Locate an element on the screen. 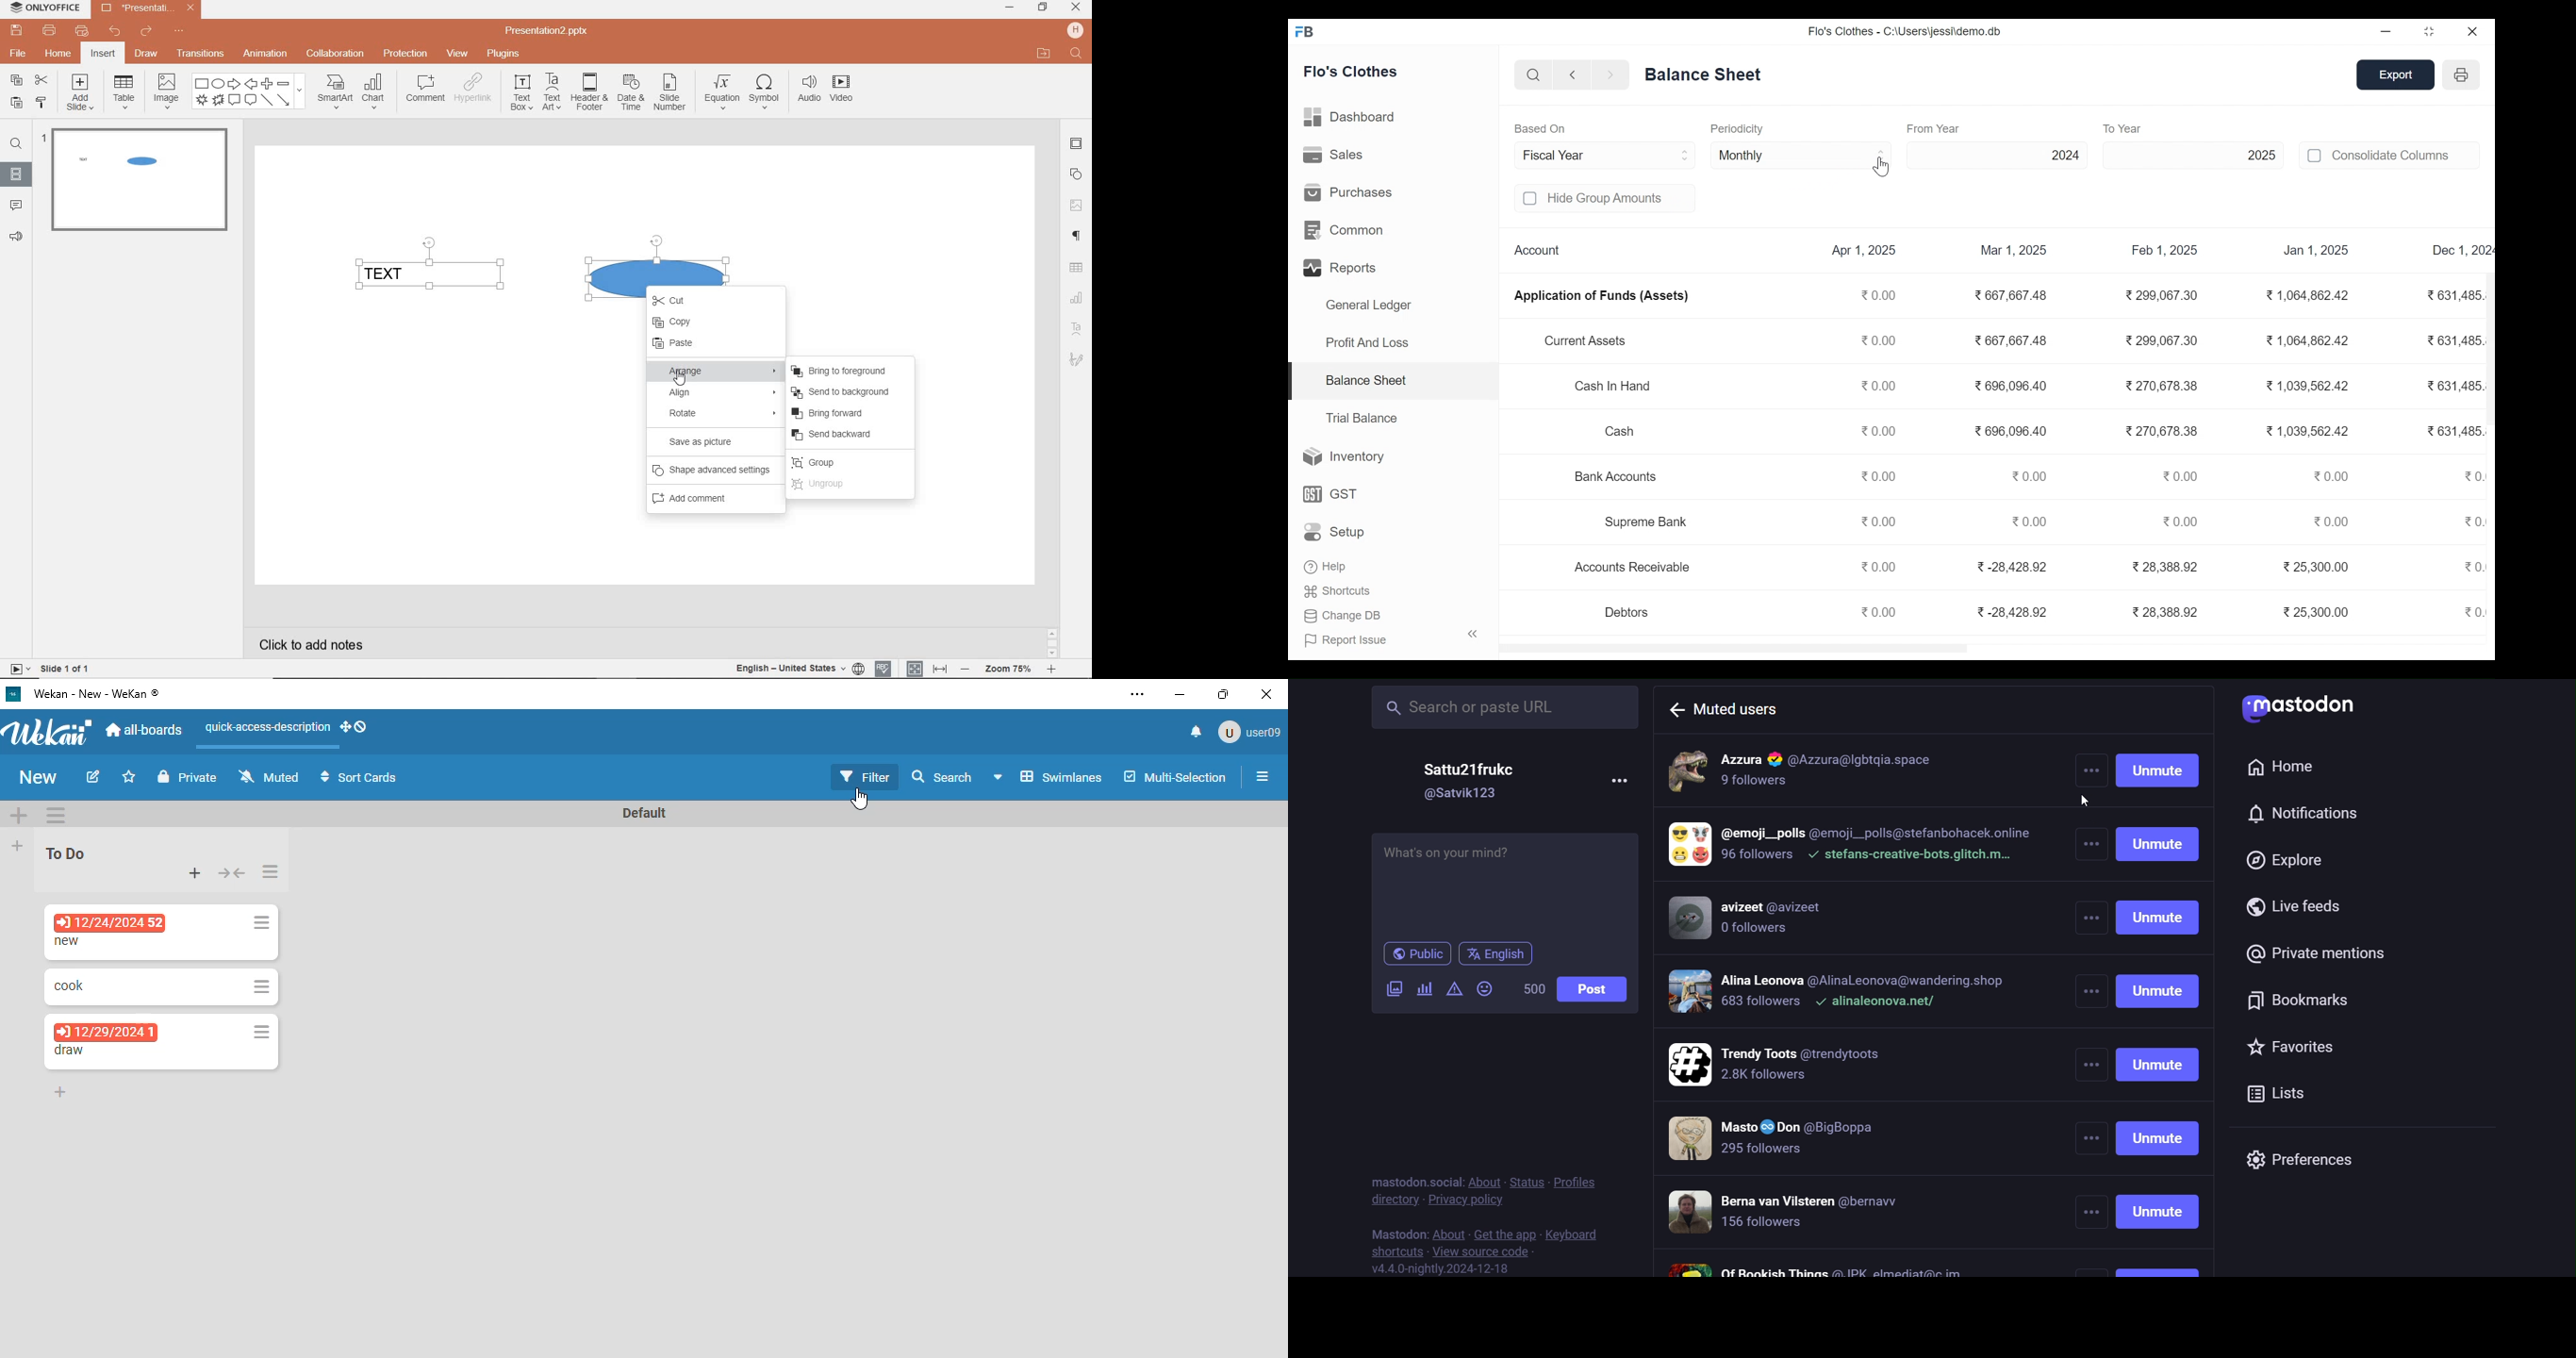 The image size is (2576, 1372). table is located at coordinates (122, 92).